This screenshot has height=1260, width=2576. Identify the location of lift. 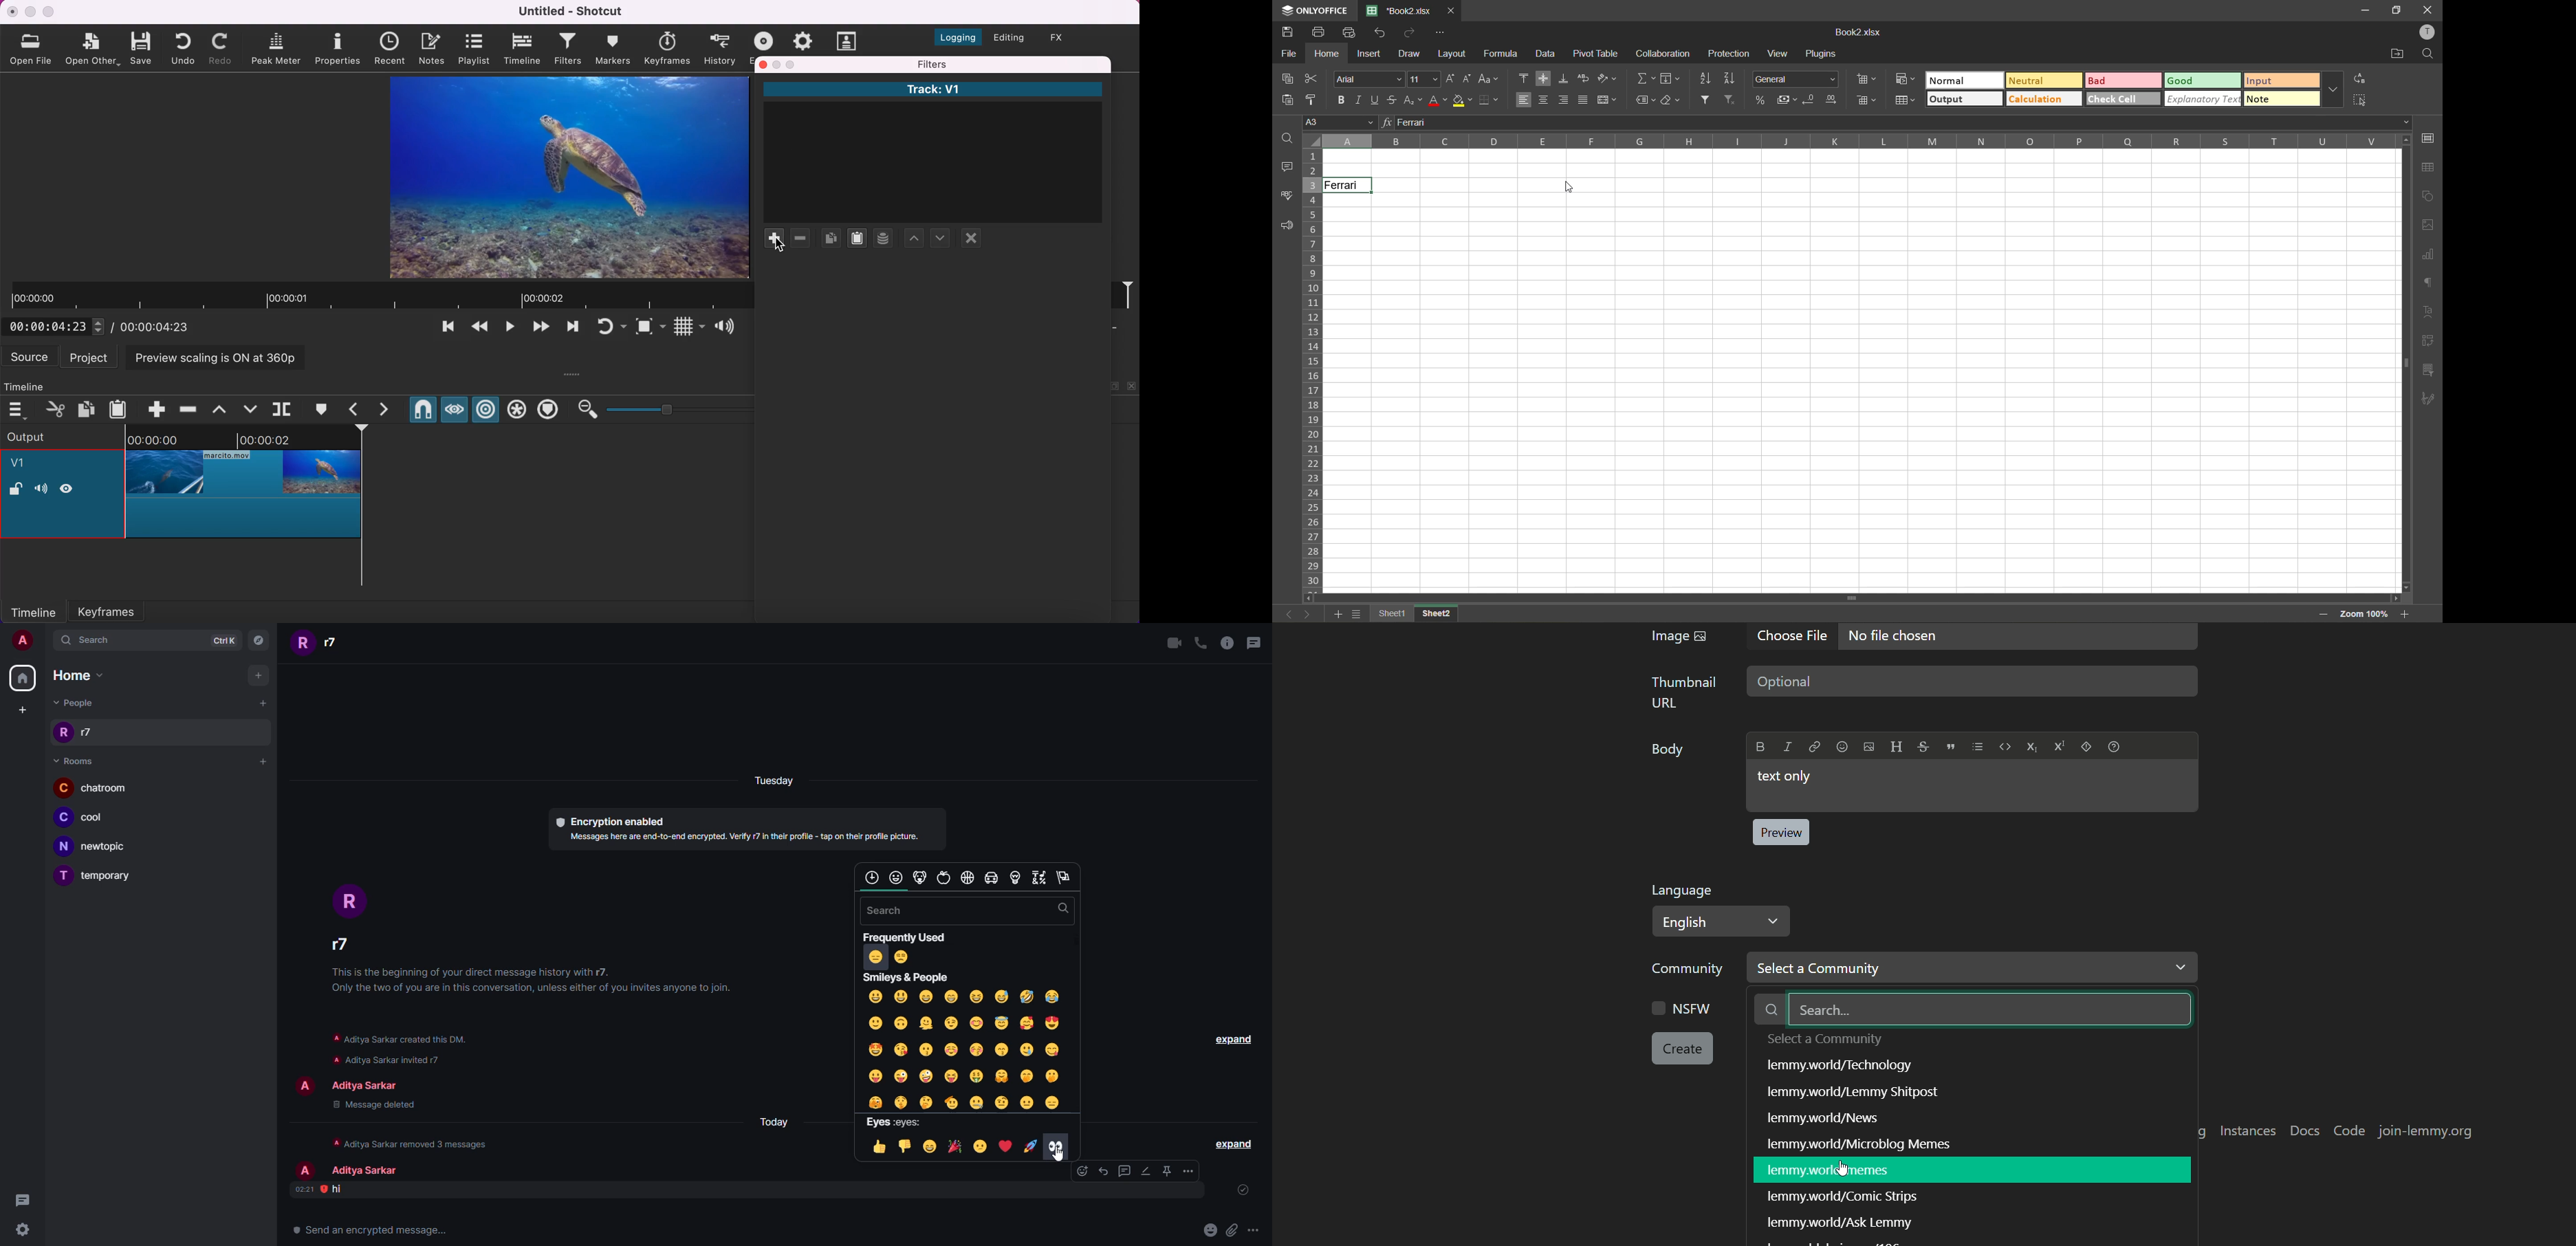
(223, 409).